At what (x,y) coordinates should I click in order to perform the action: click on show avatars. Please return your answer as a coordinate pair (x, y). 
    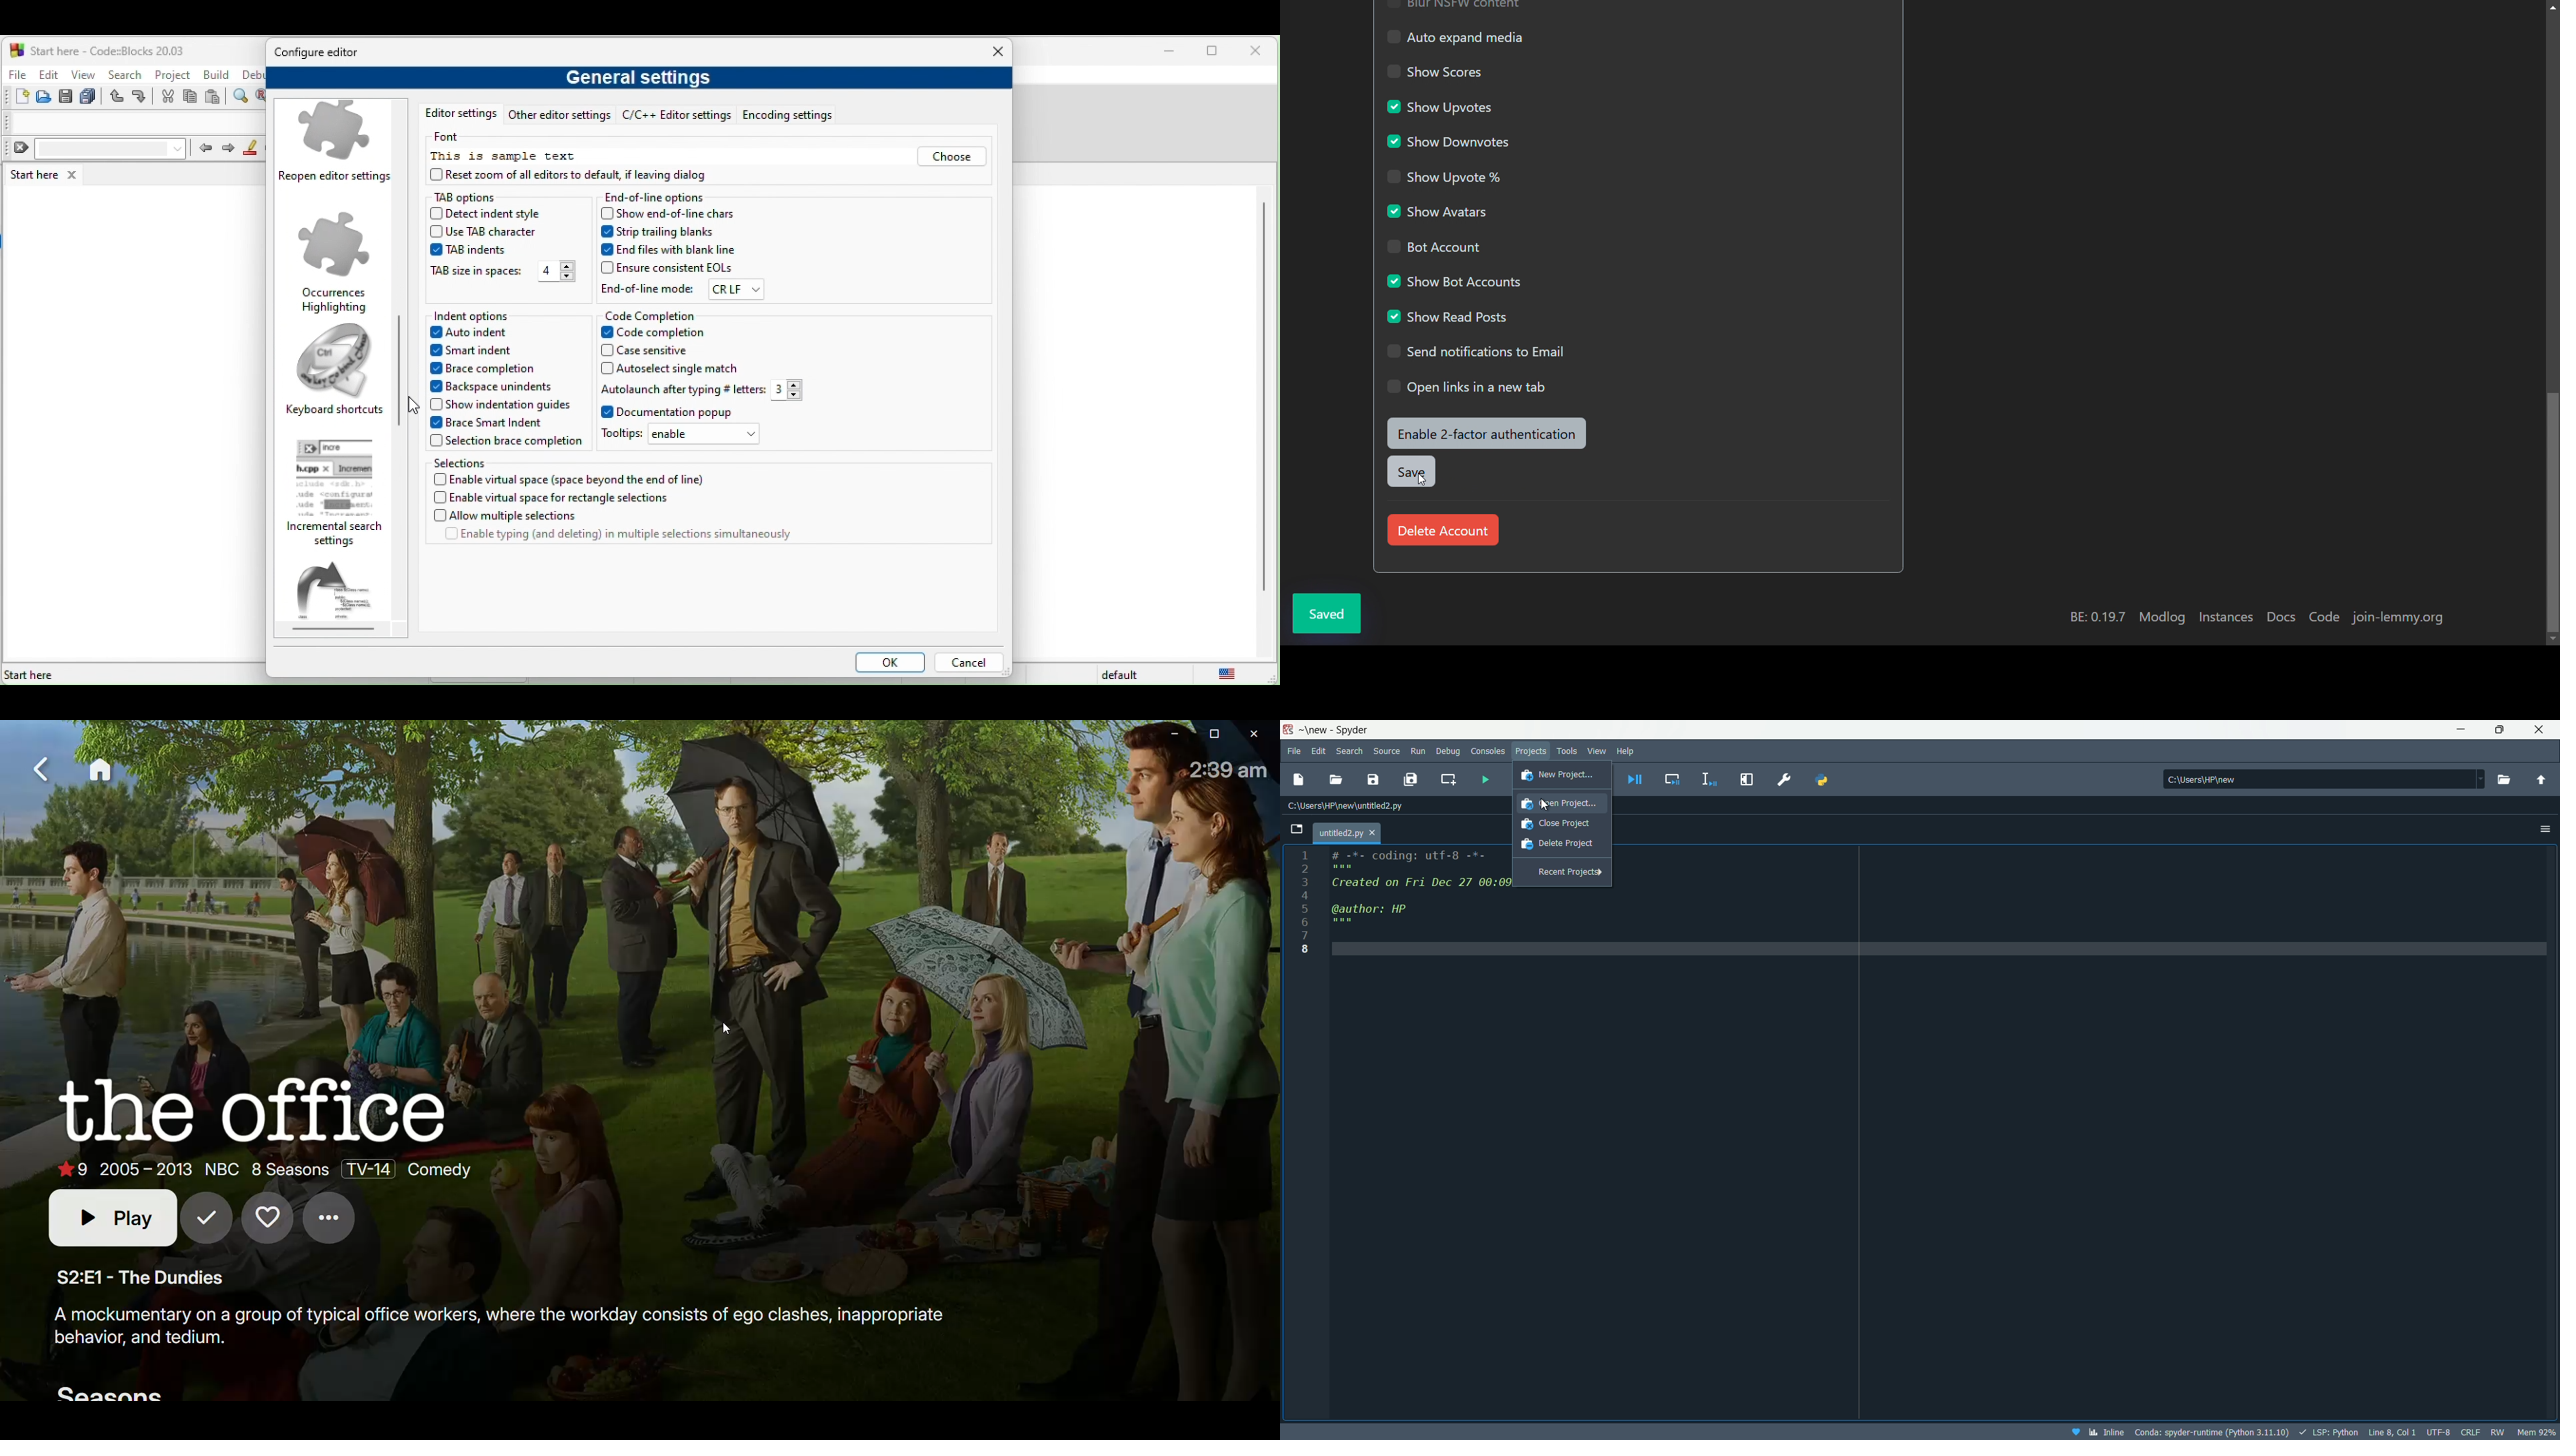
    Looking at the image, I should click on (1439, 211).